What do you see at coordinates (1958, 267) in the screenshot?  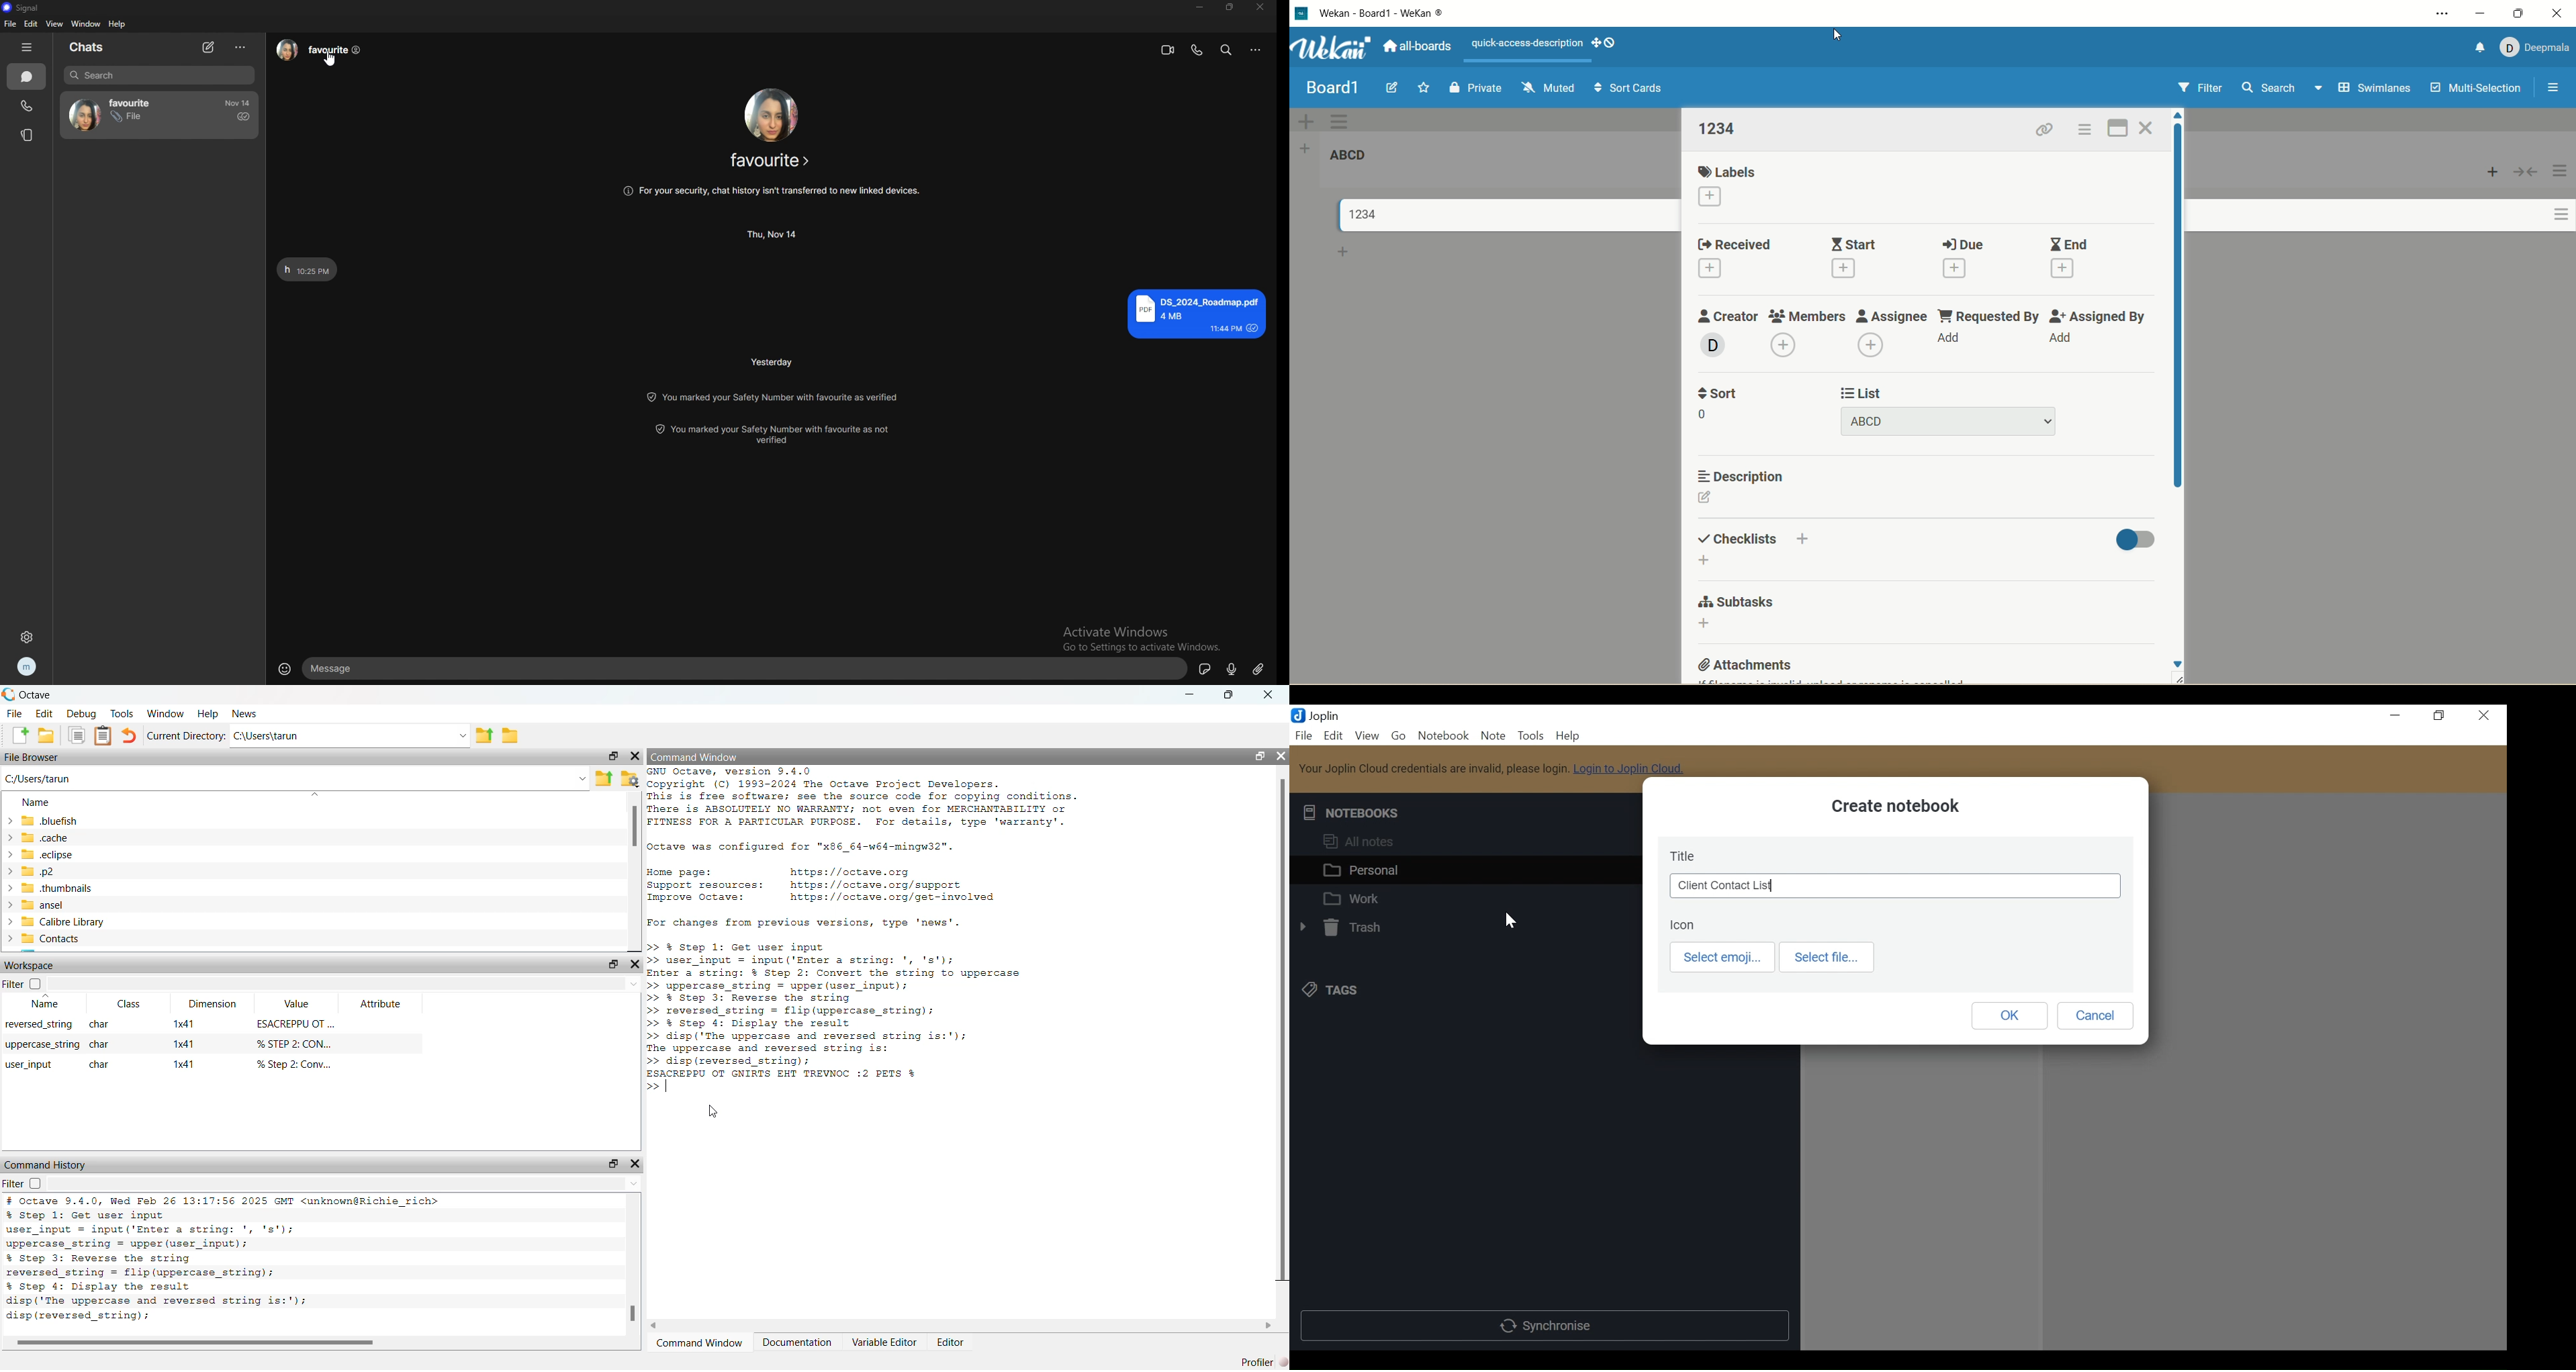 I see `add` at bounding box center [1958, 267].